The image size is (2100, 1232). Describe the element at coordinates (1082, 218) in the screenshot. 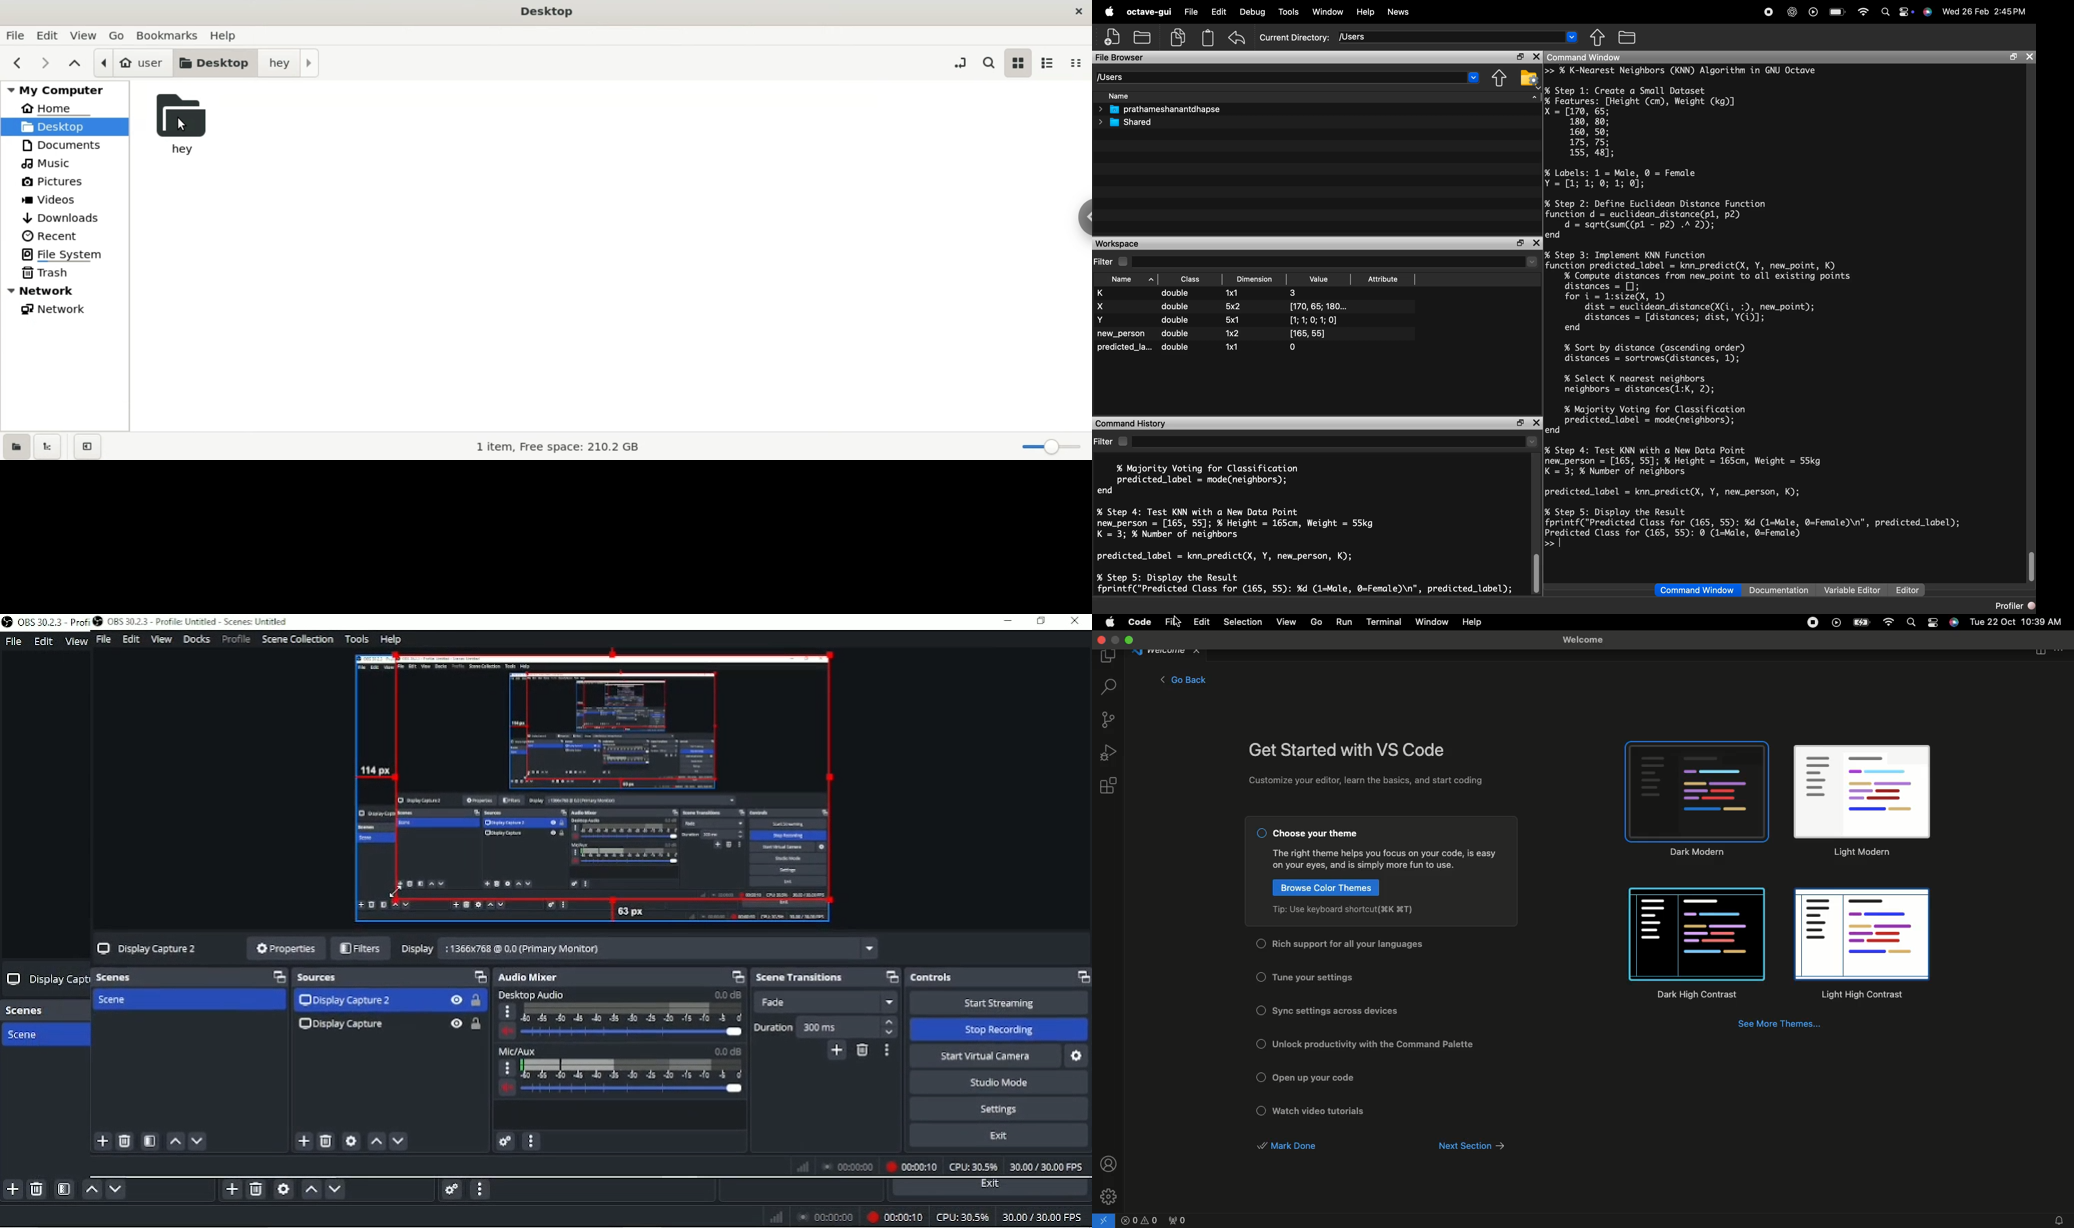

I see `Sidebar` at that location.